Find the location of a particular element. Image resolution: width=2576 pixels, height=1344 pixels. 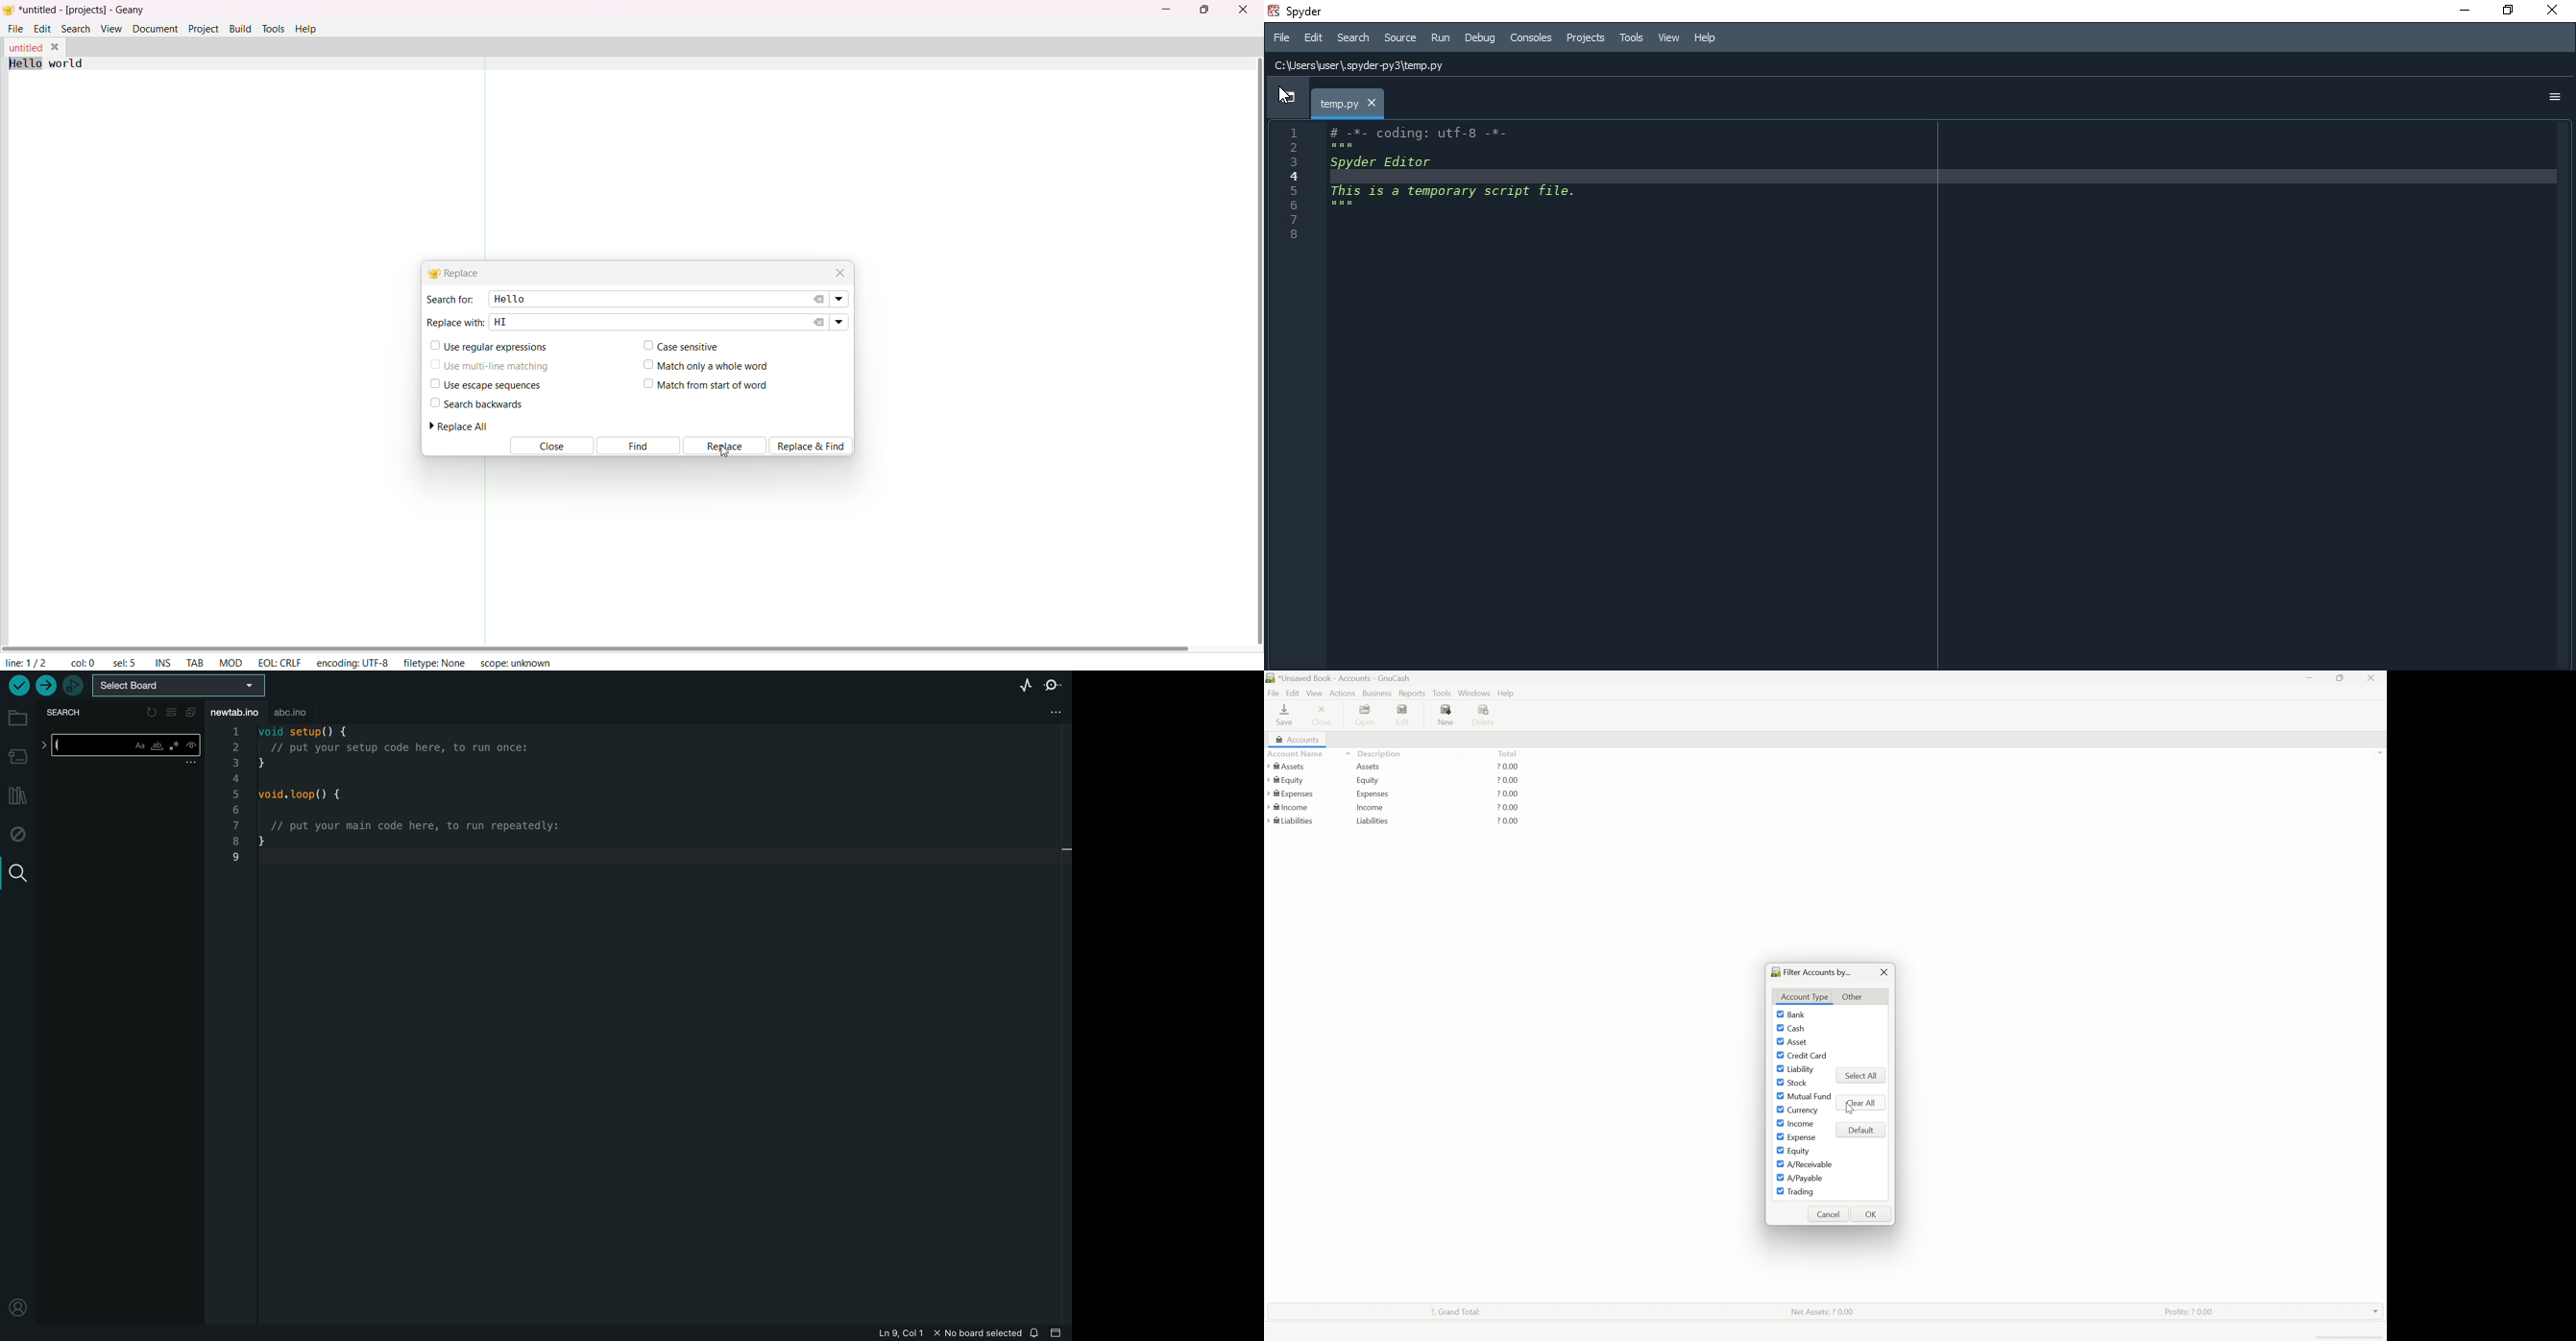

Minimize is located at coordinates (2310, 678).